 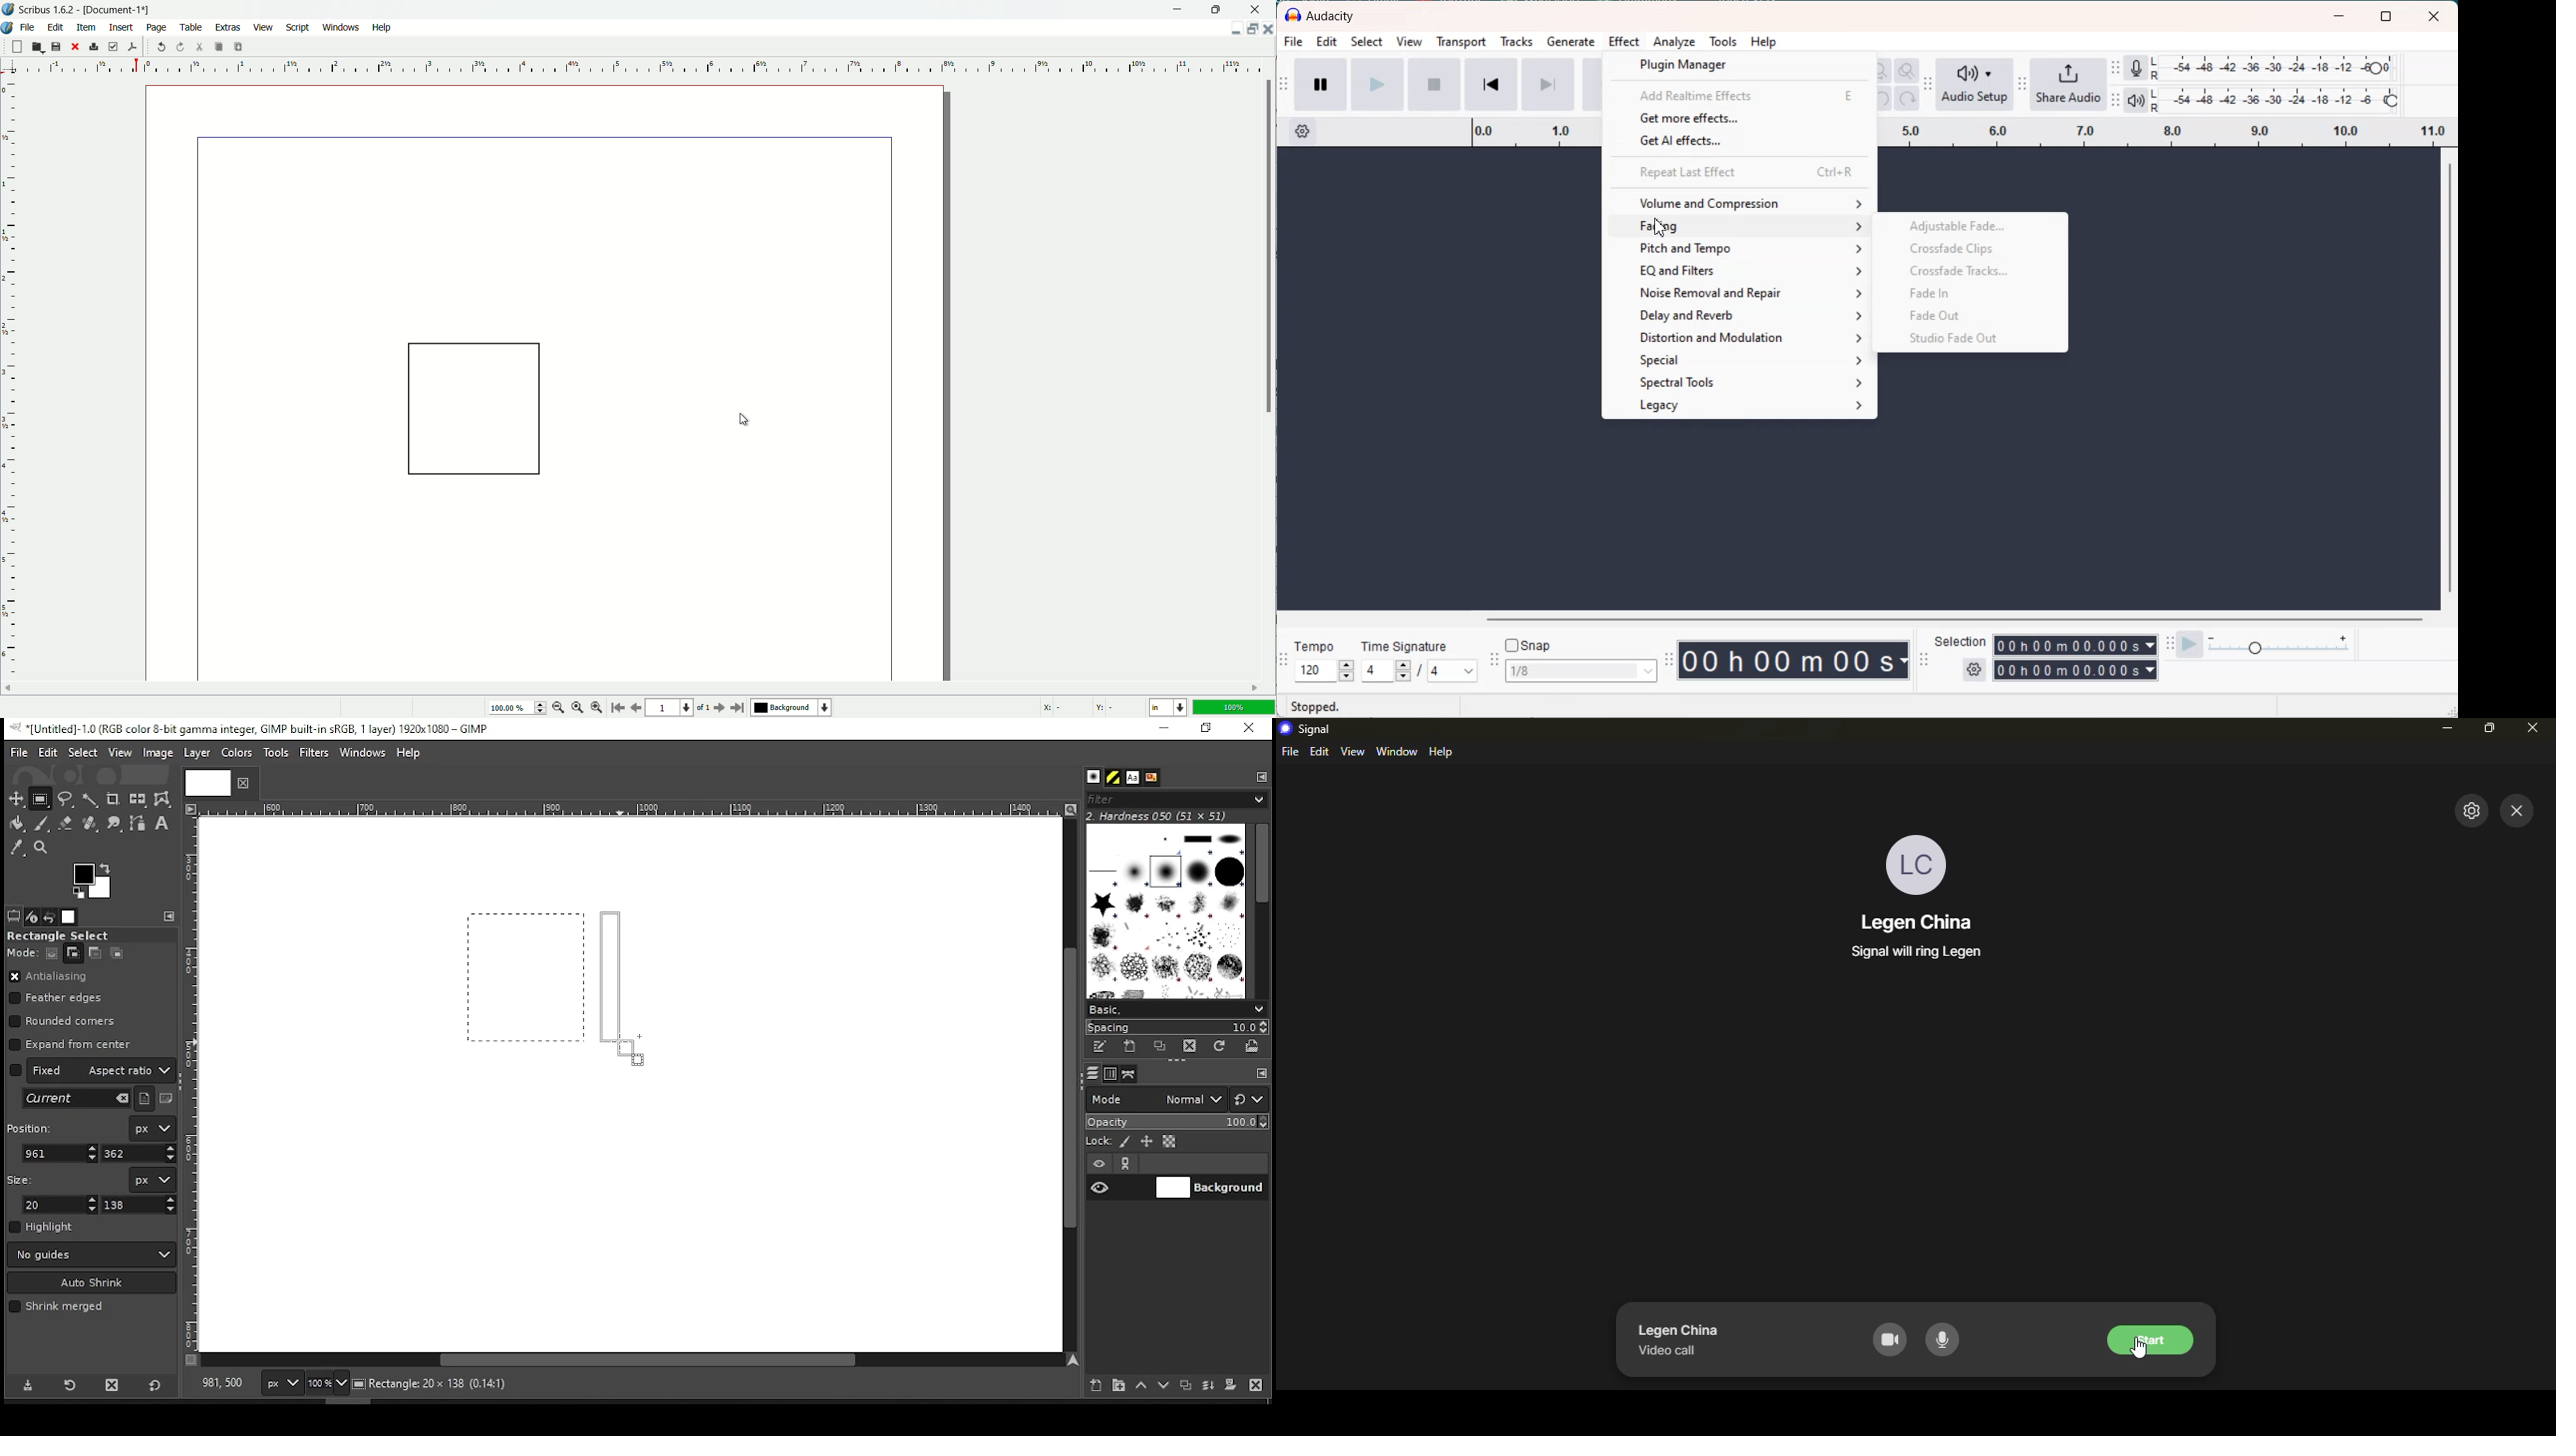 What do you see at coordinates (1968, 248) in the screenshot?
I see `Crossfade clips` at bounding box center [1968, 248].